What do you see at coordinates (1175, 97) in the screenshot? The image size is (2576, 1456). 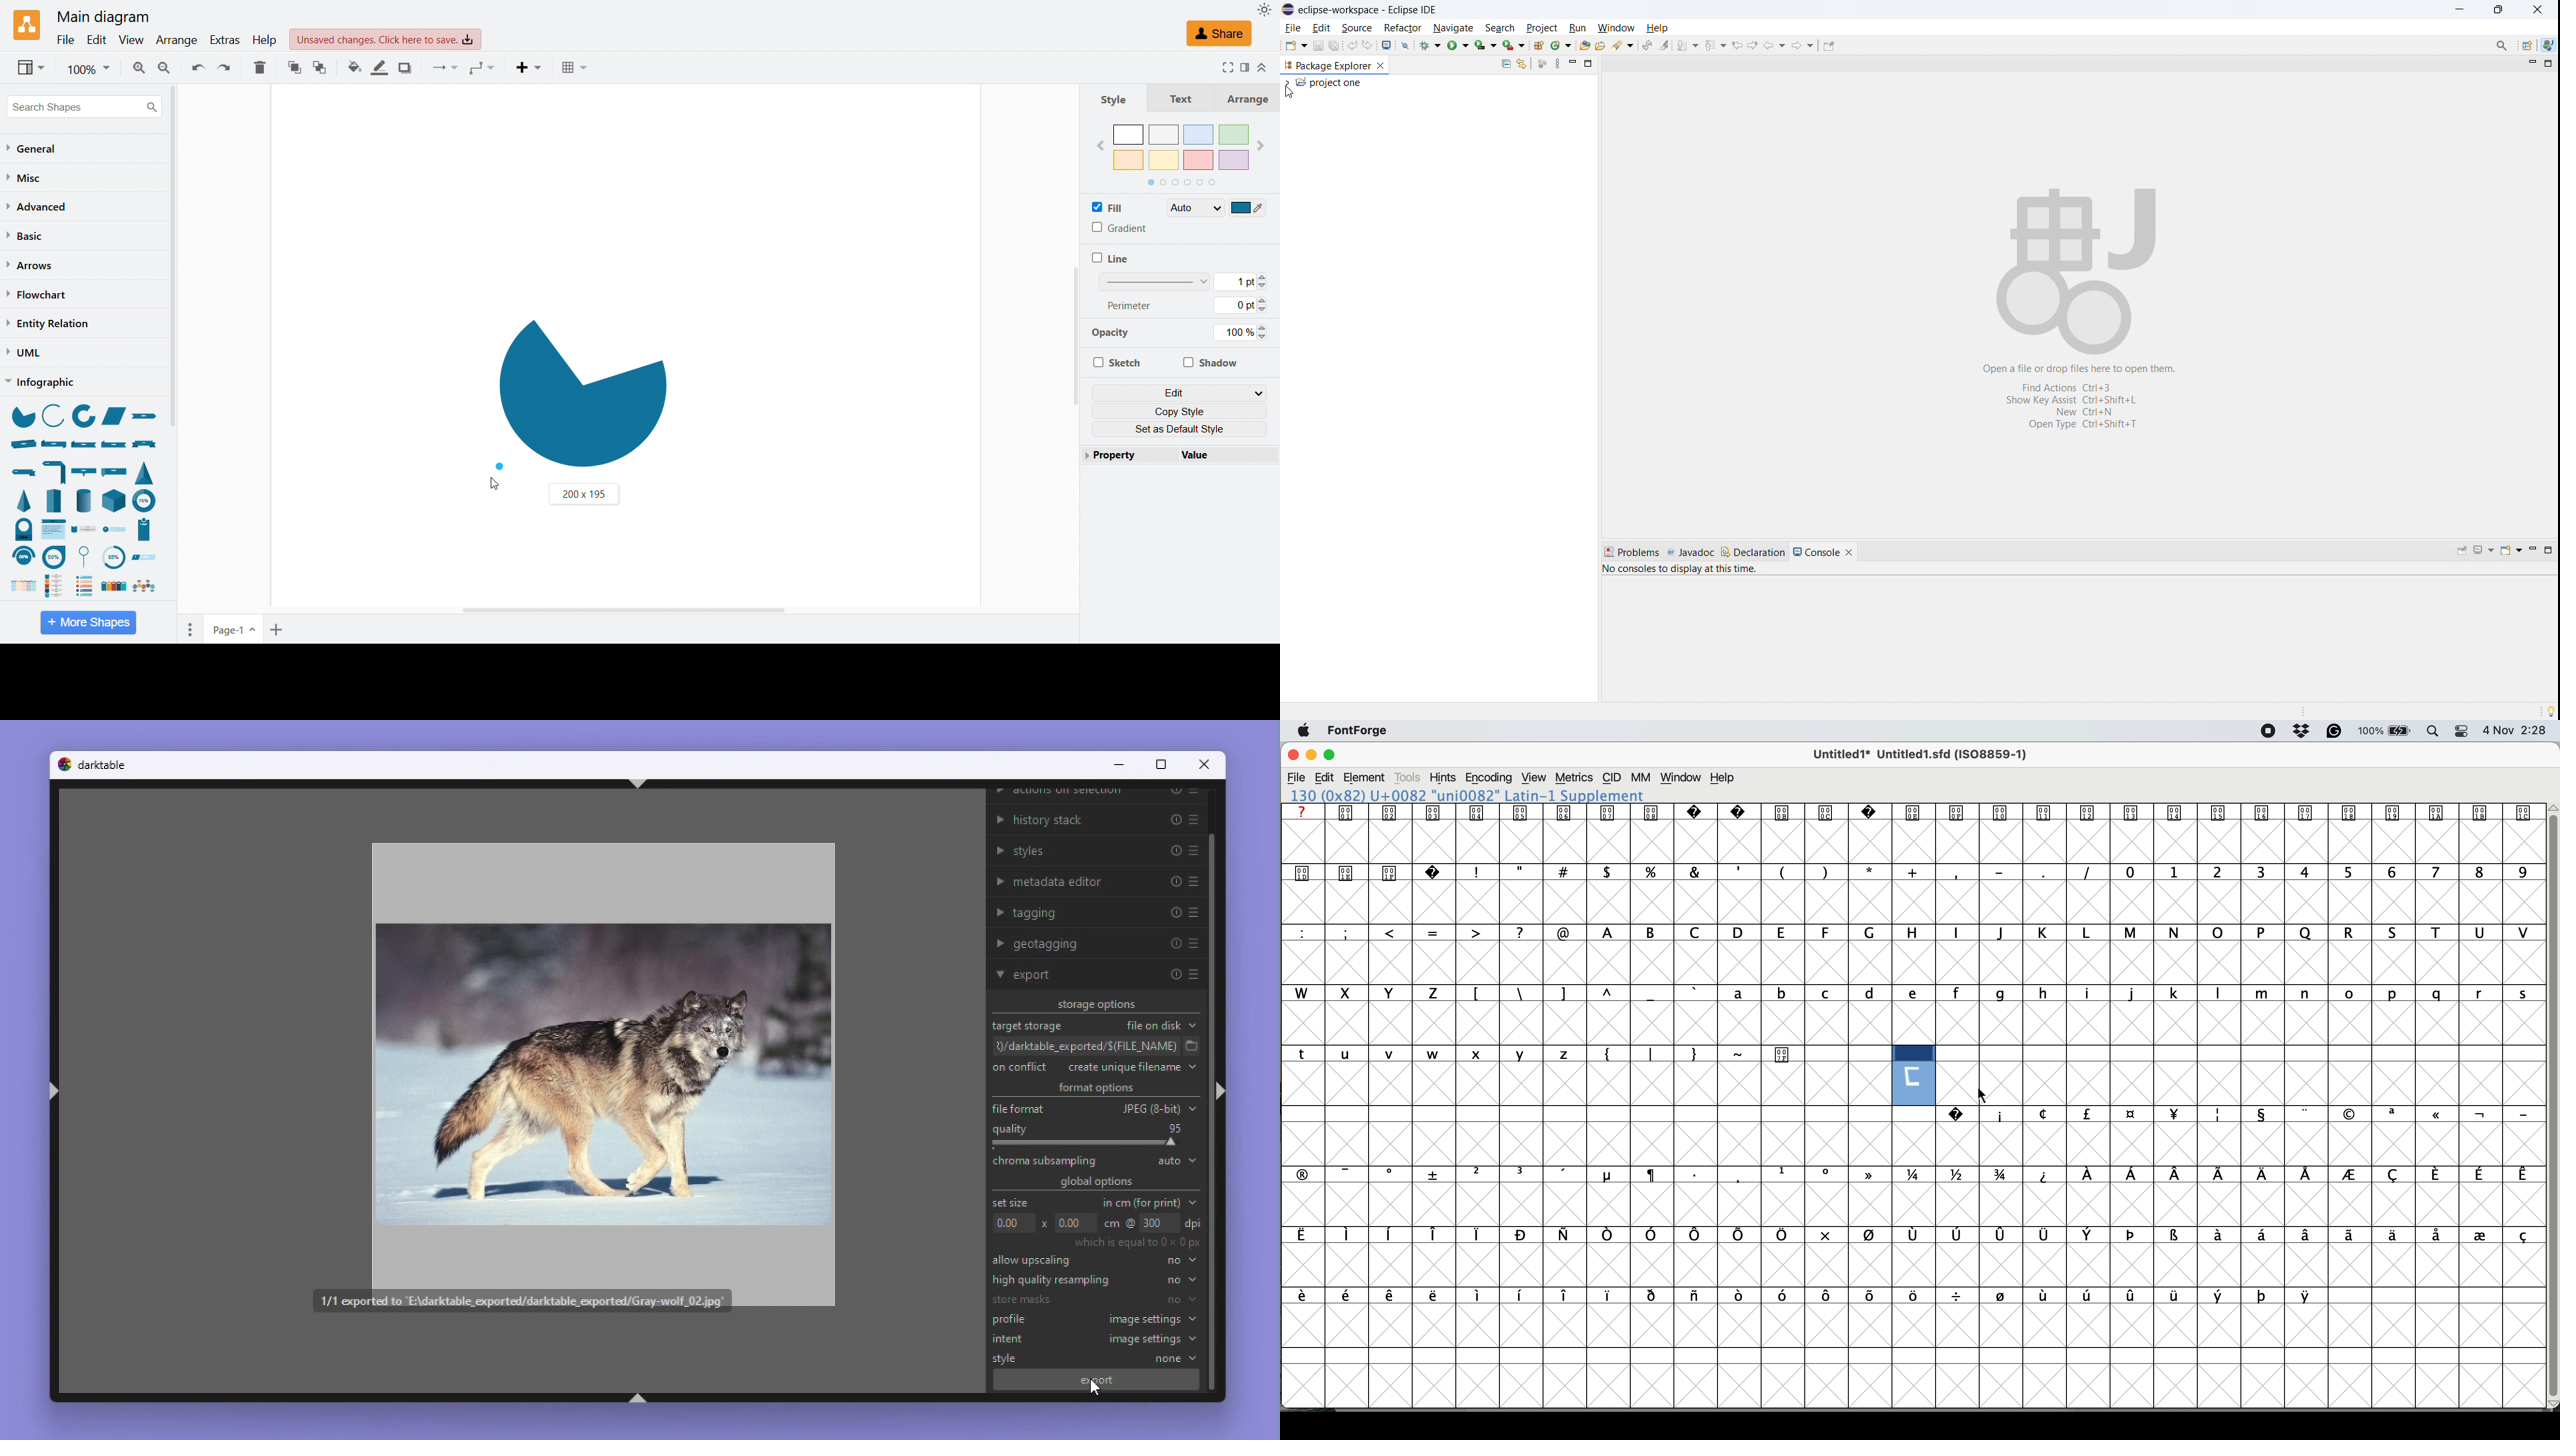 I see `Text ` at bounding box center [1175, 97].